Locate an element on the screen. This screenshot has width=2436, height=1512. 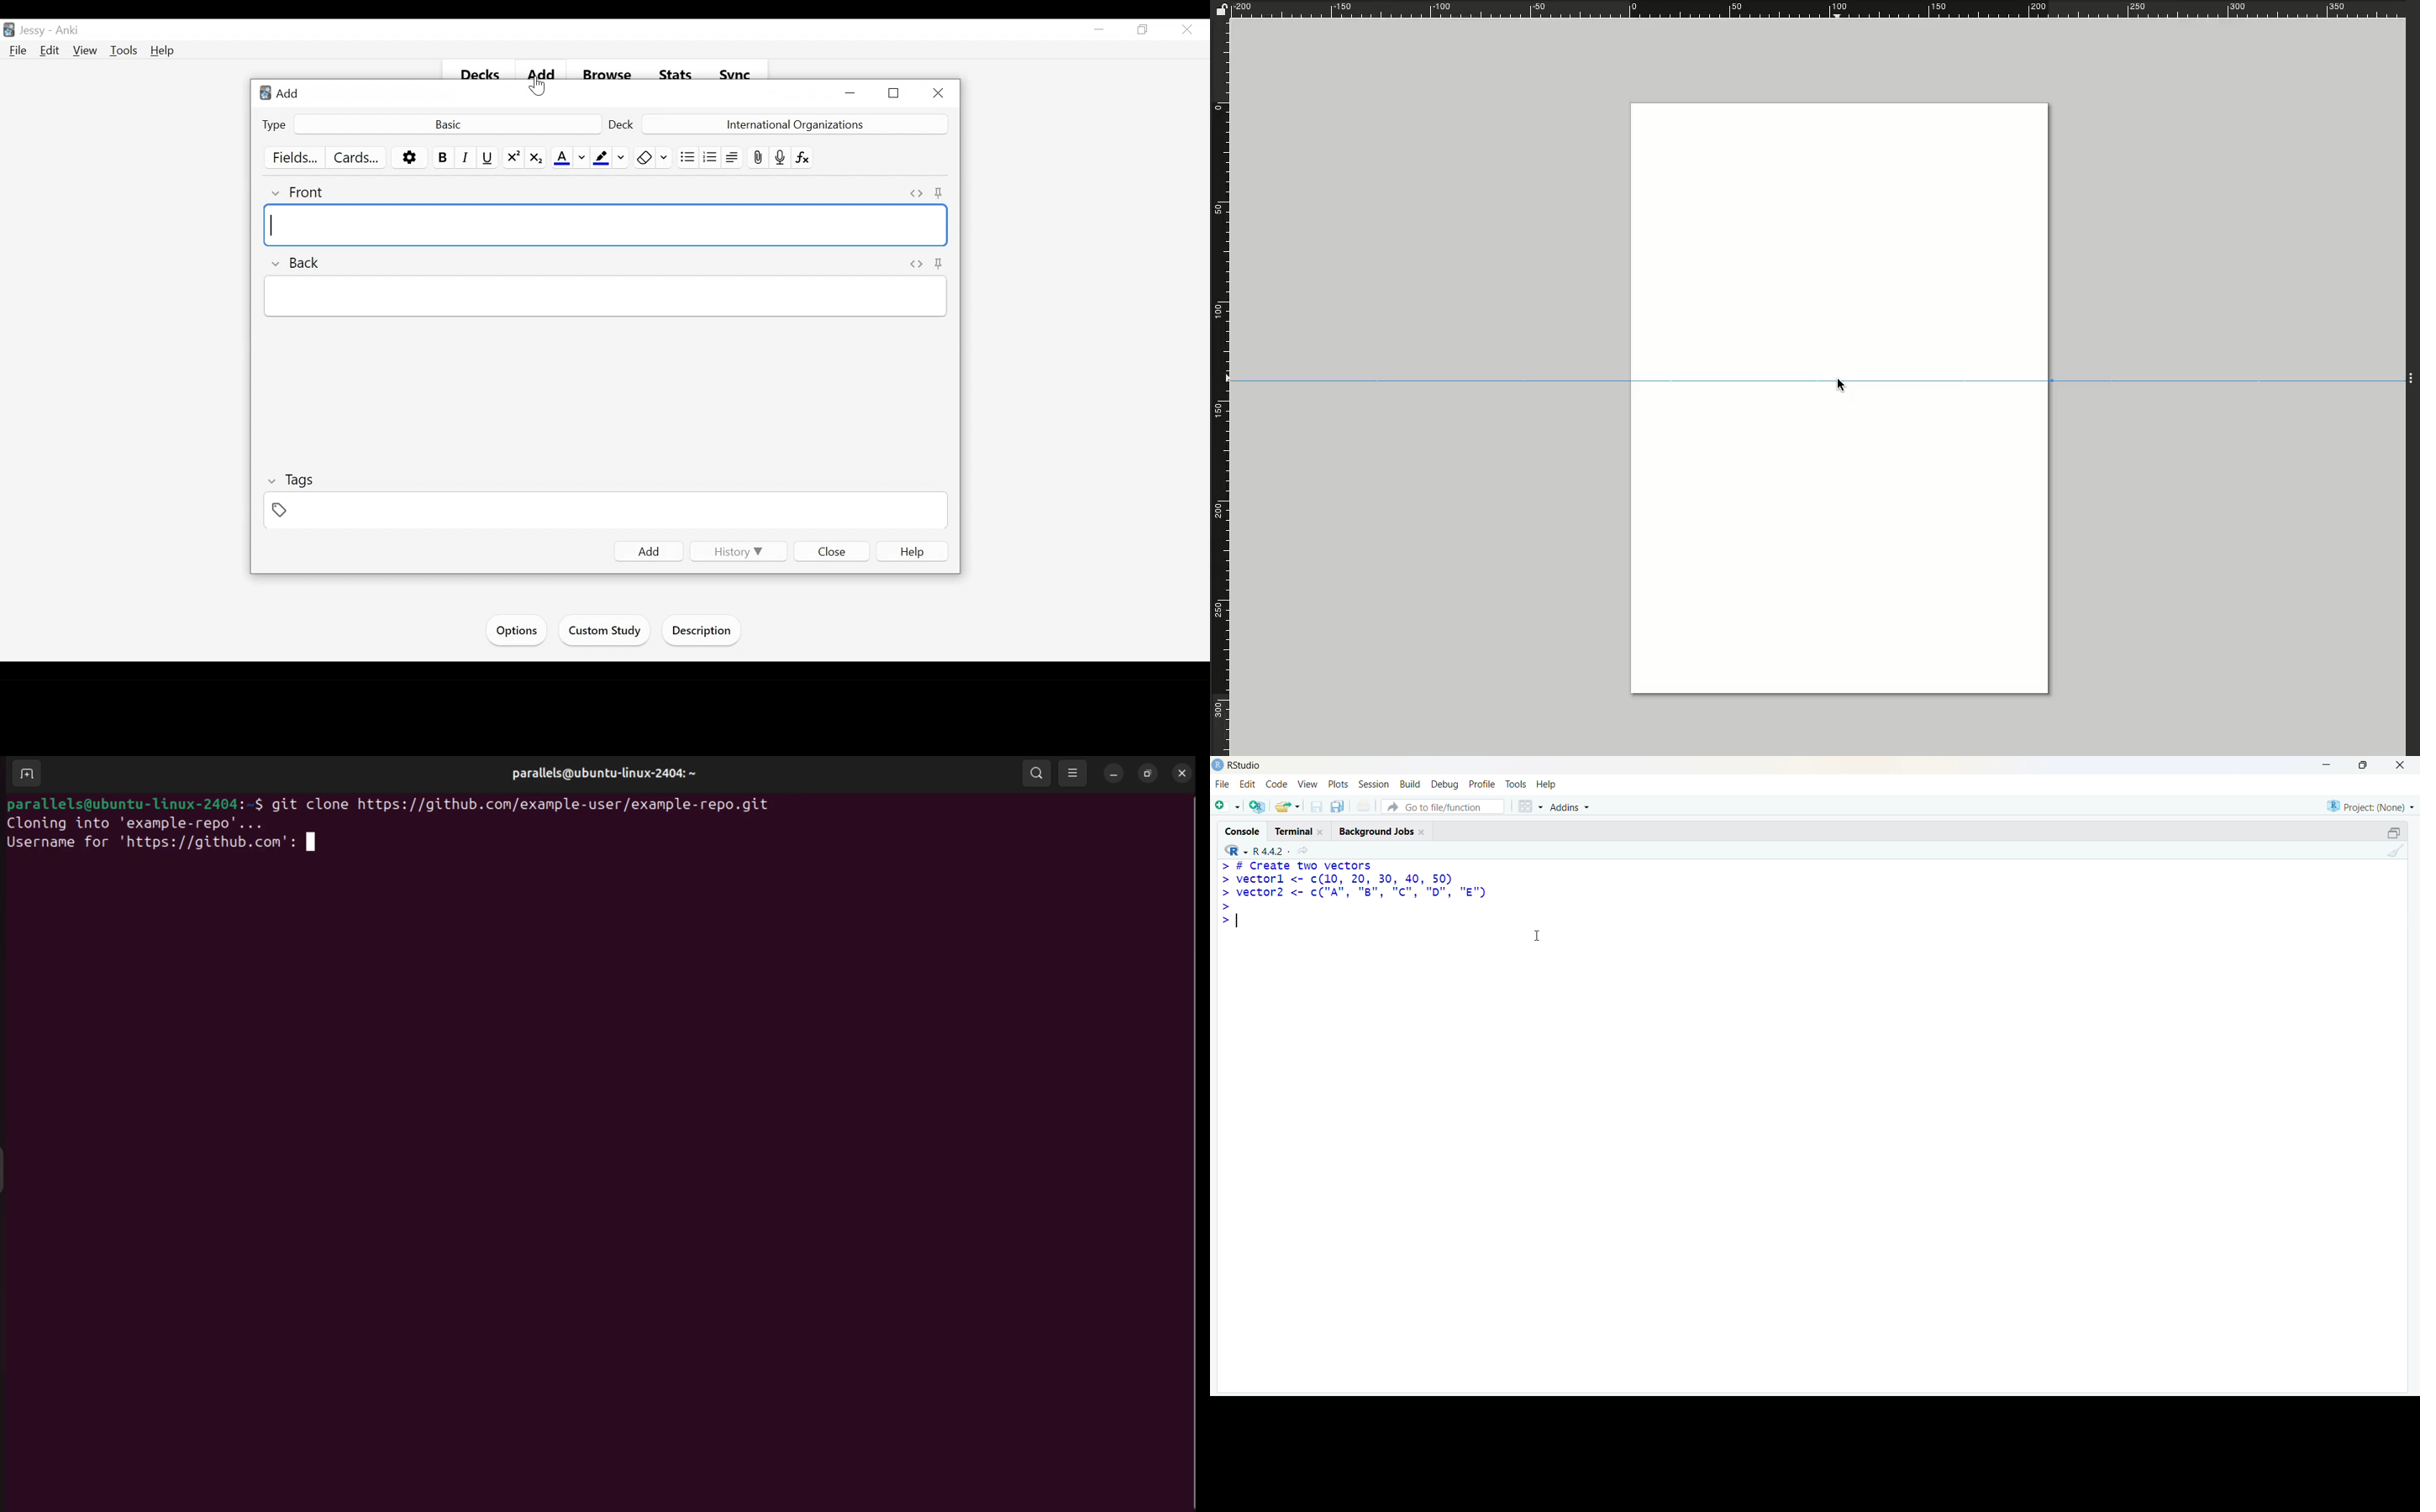
Profile is located at coordinates (1482, 783).